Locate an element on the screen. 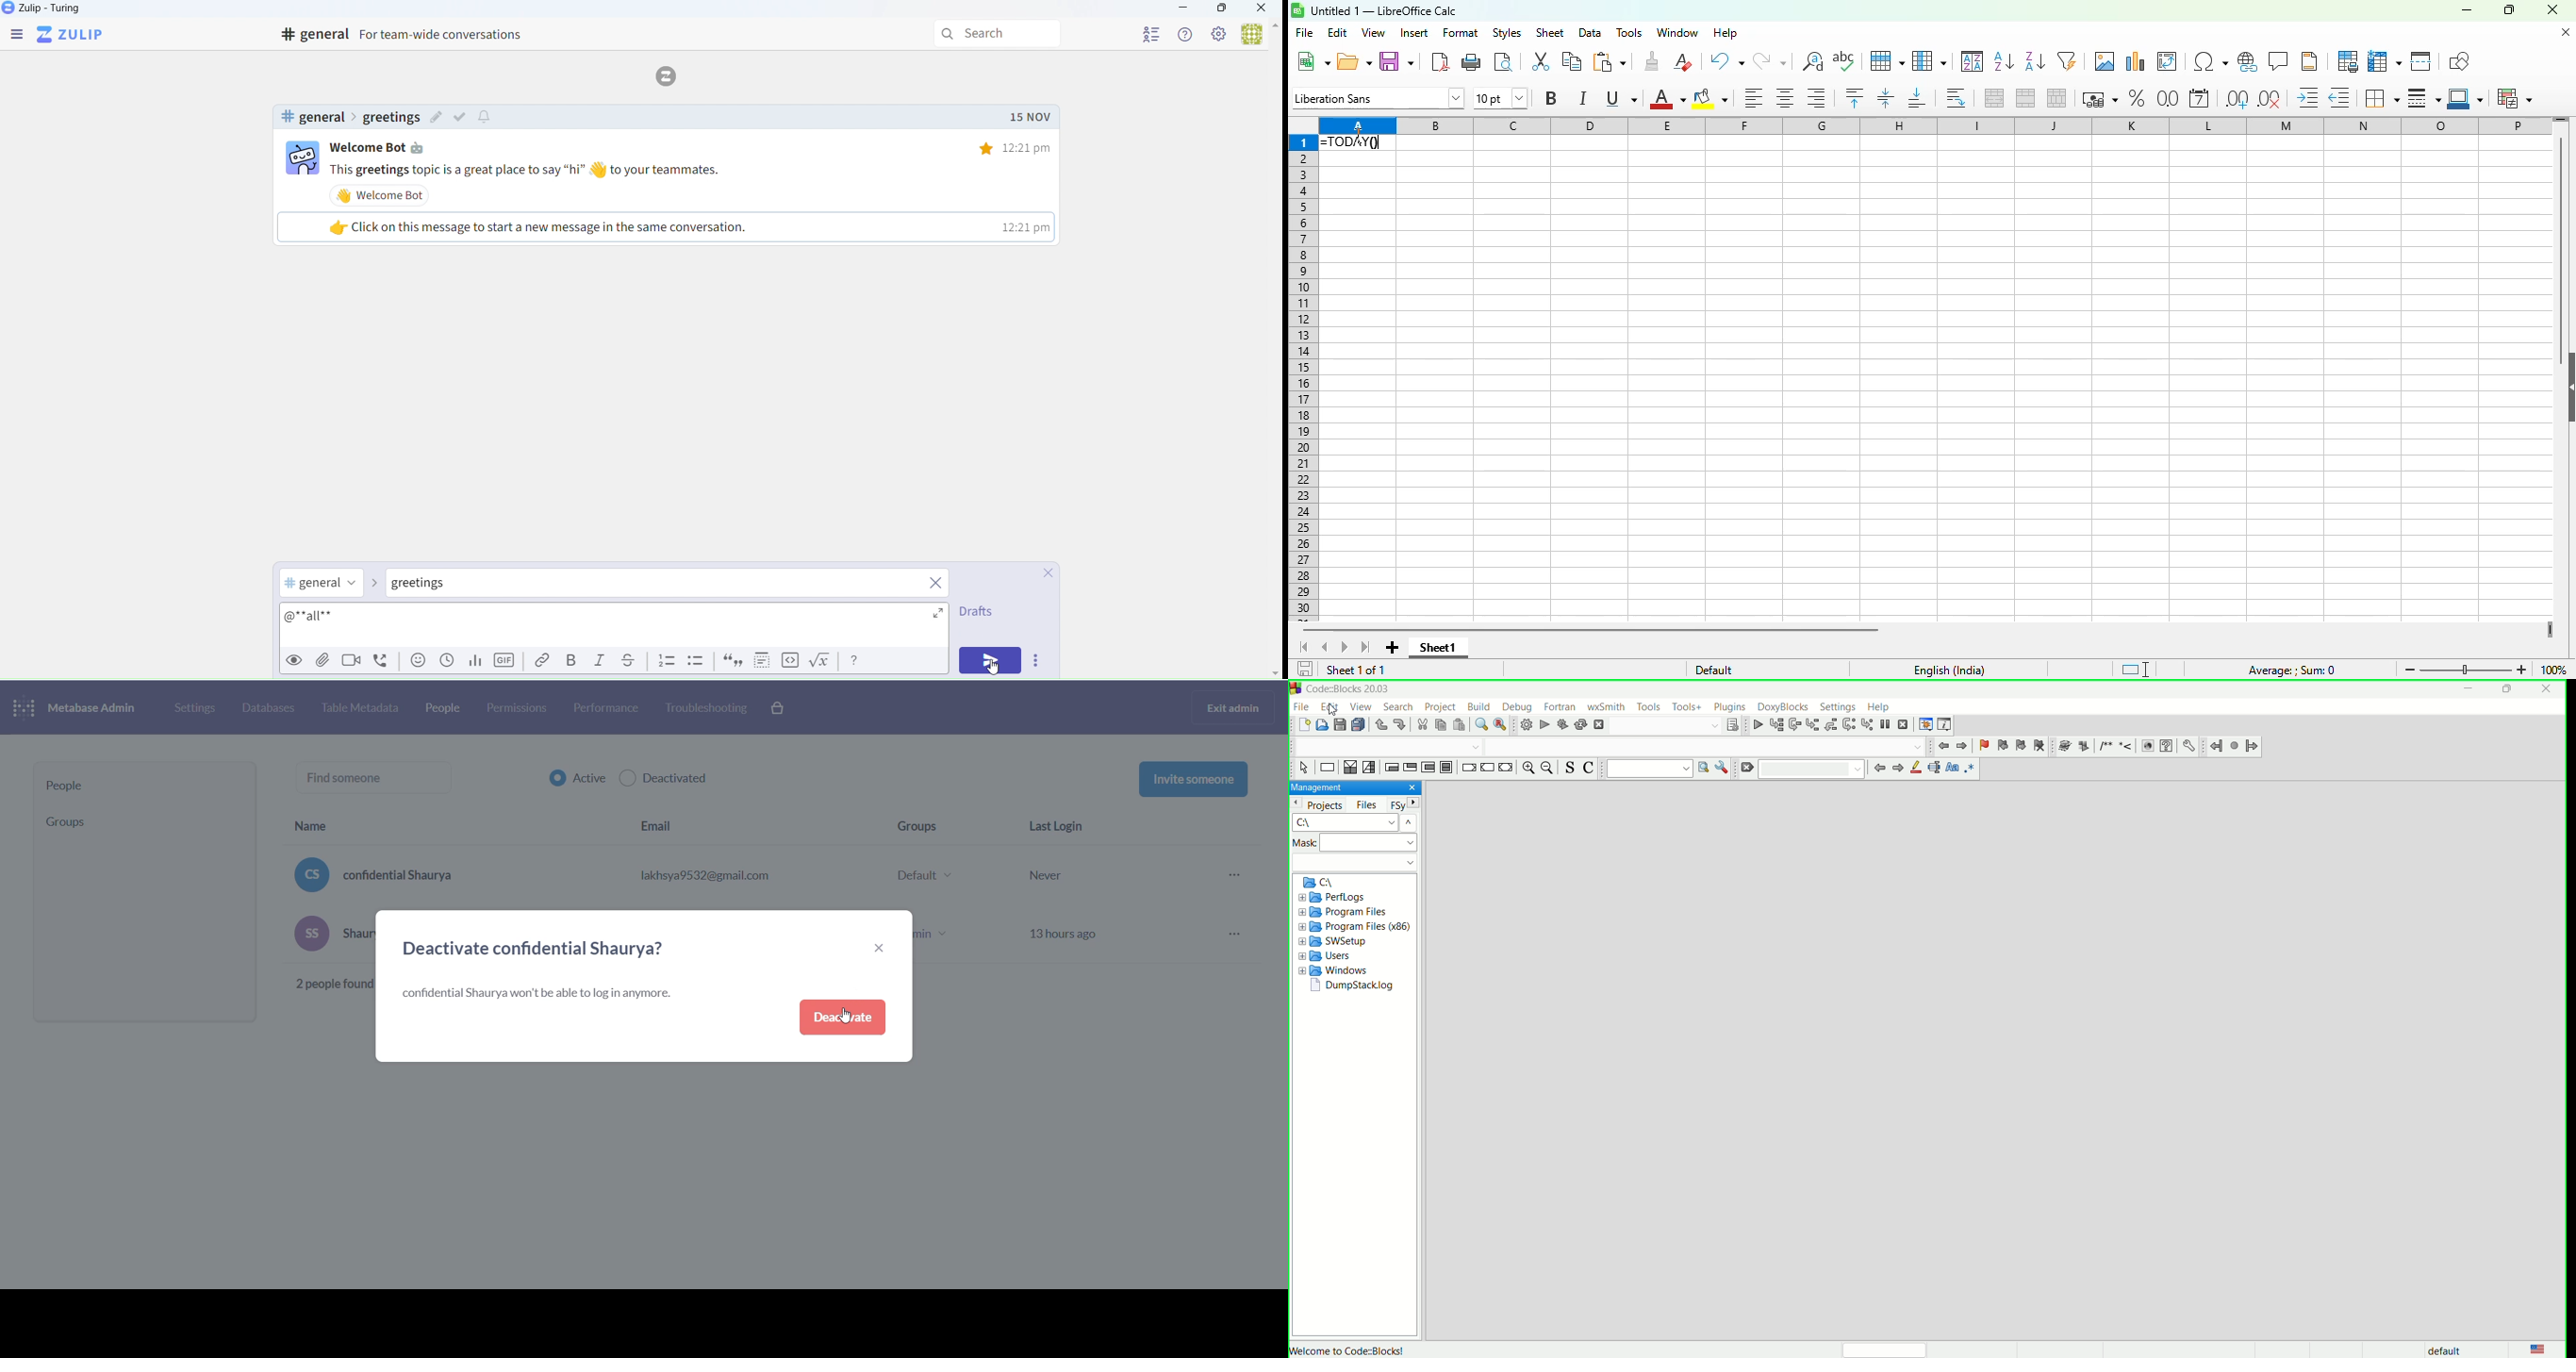 The image size is (2576, 1372). projects is located at coordinates (1325, 804).